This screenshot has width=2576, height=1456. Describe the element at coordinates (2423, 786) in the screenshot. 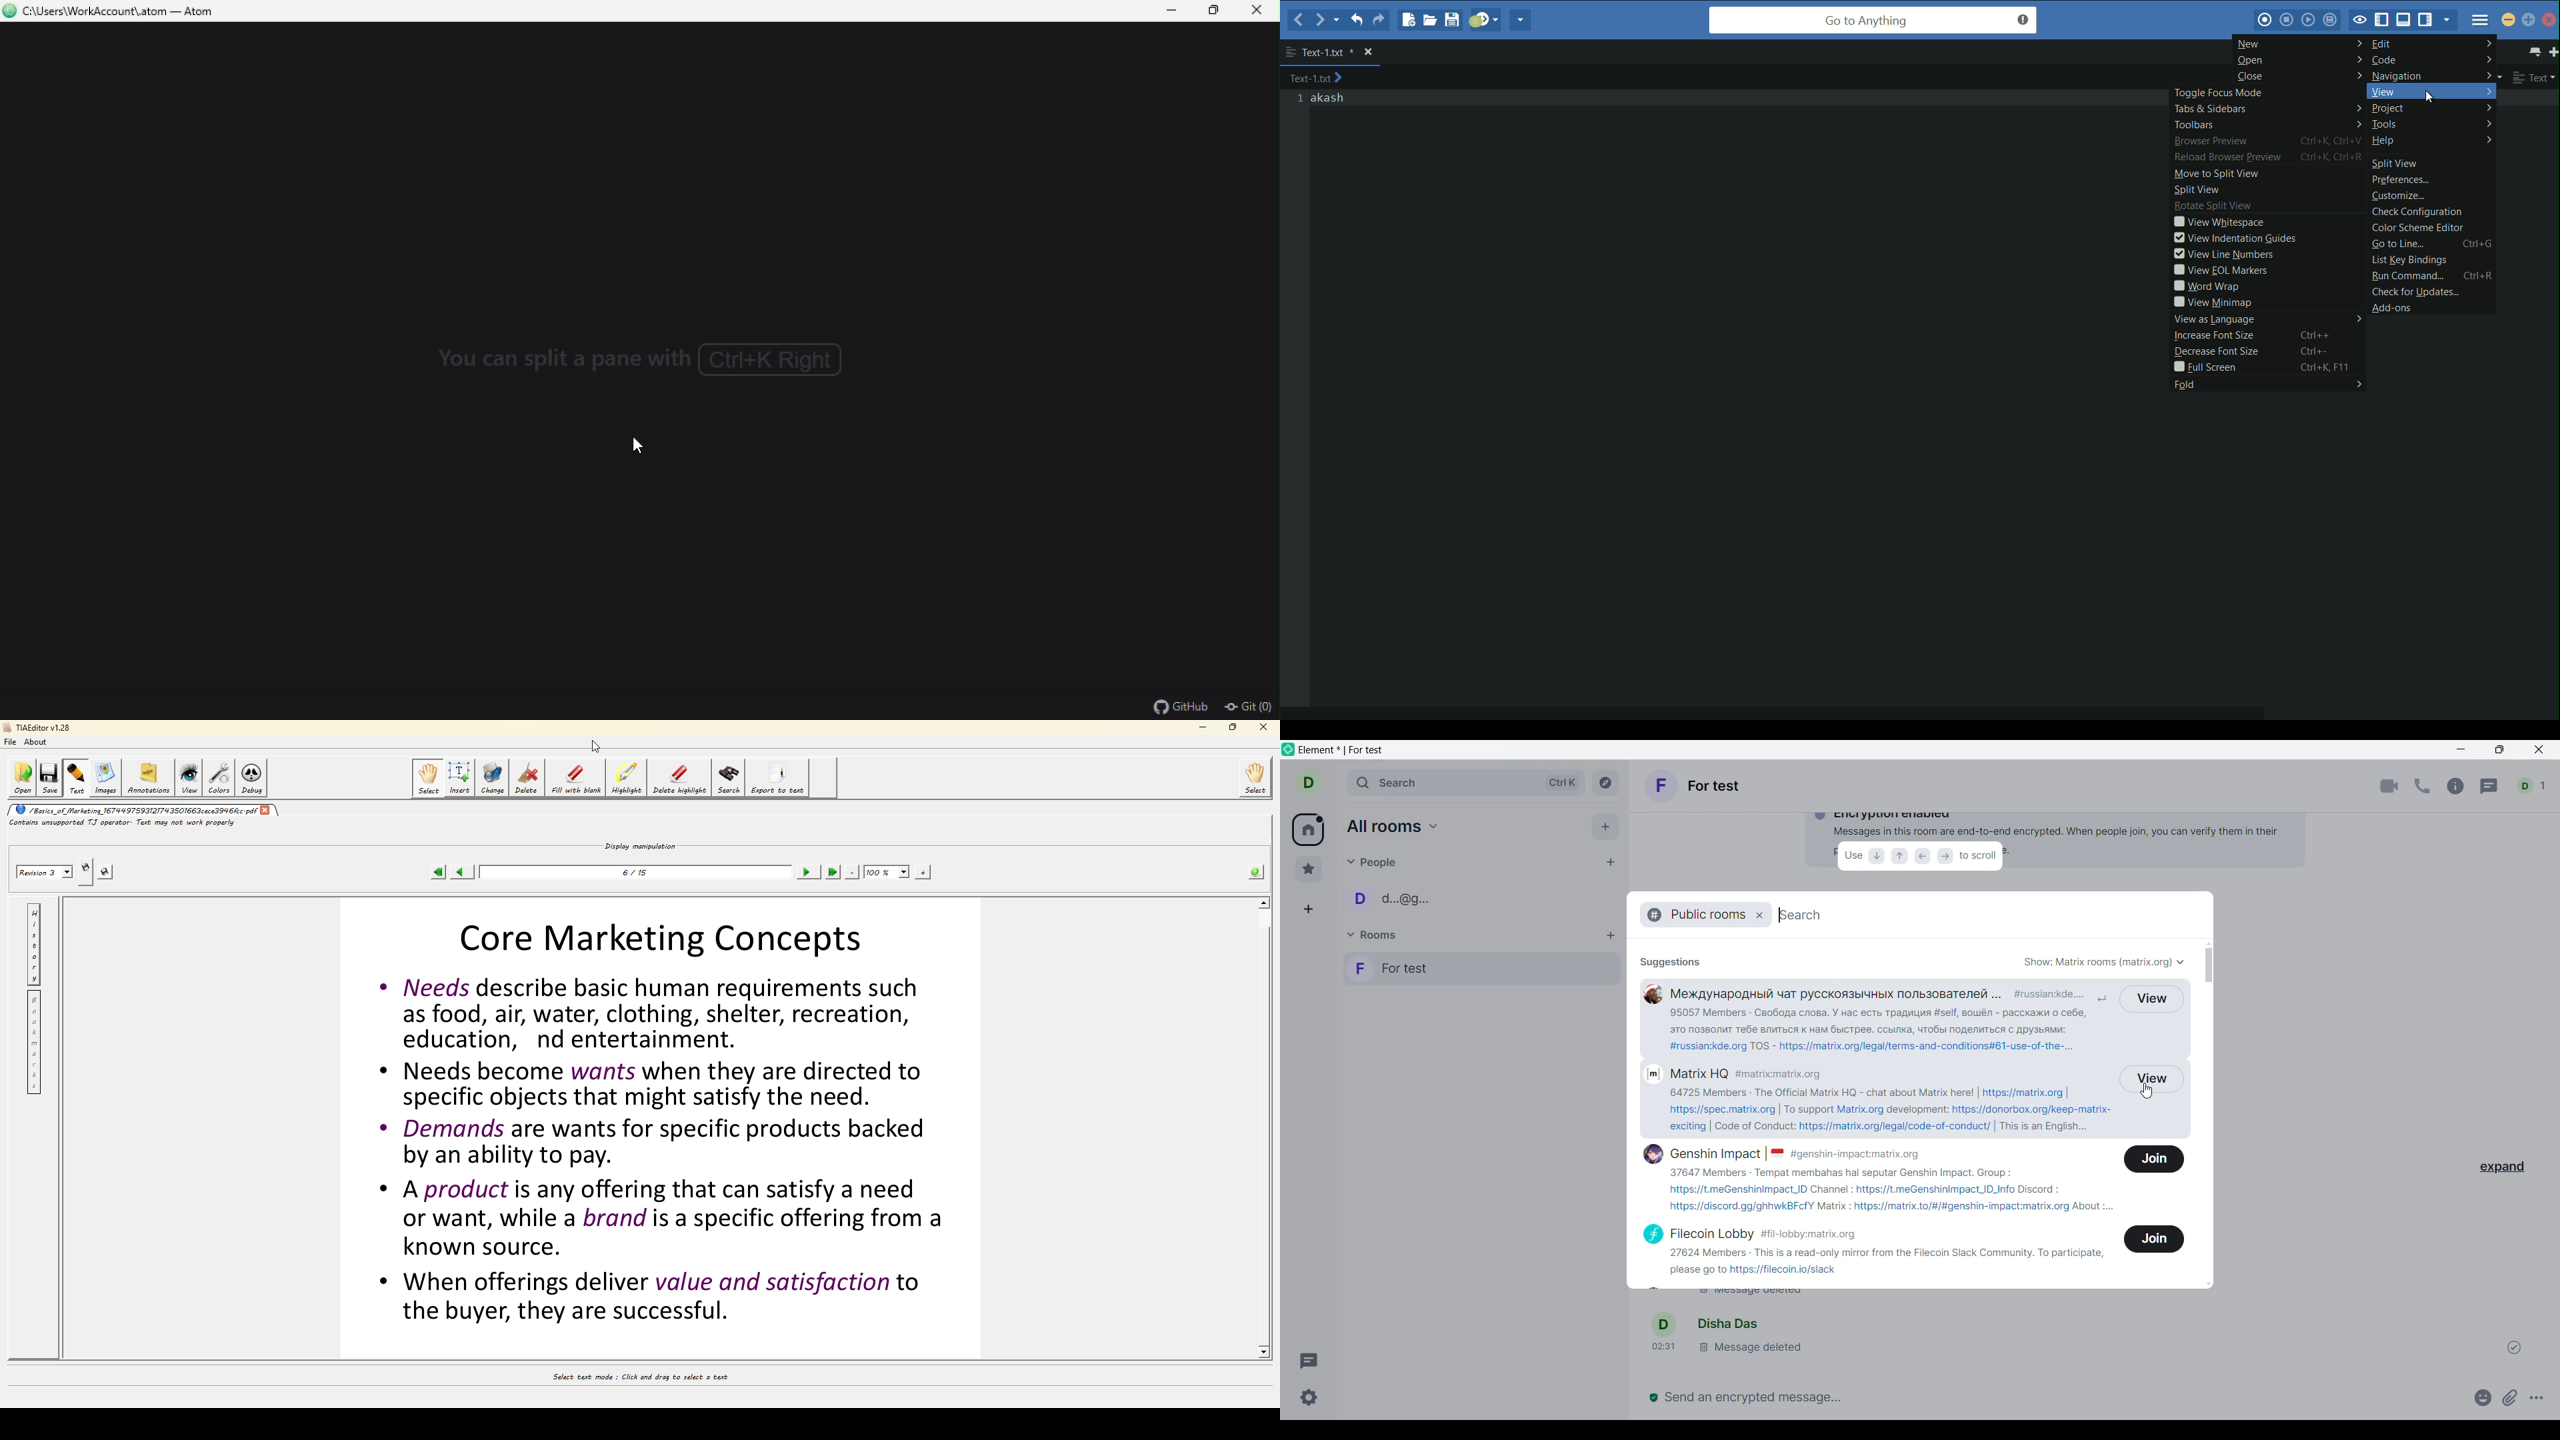

I see `Call` at that location.